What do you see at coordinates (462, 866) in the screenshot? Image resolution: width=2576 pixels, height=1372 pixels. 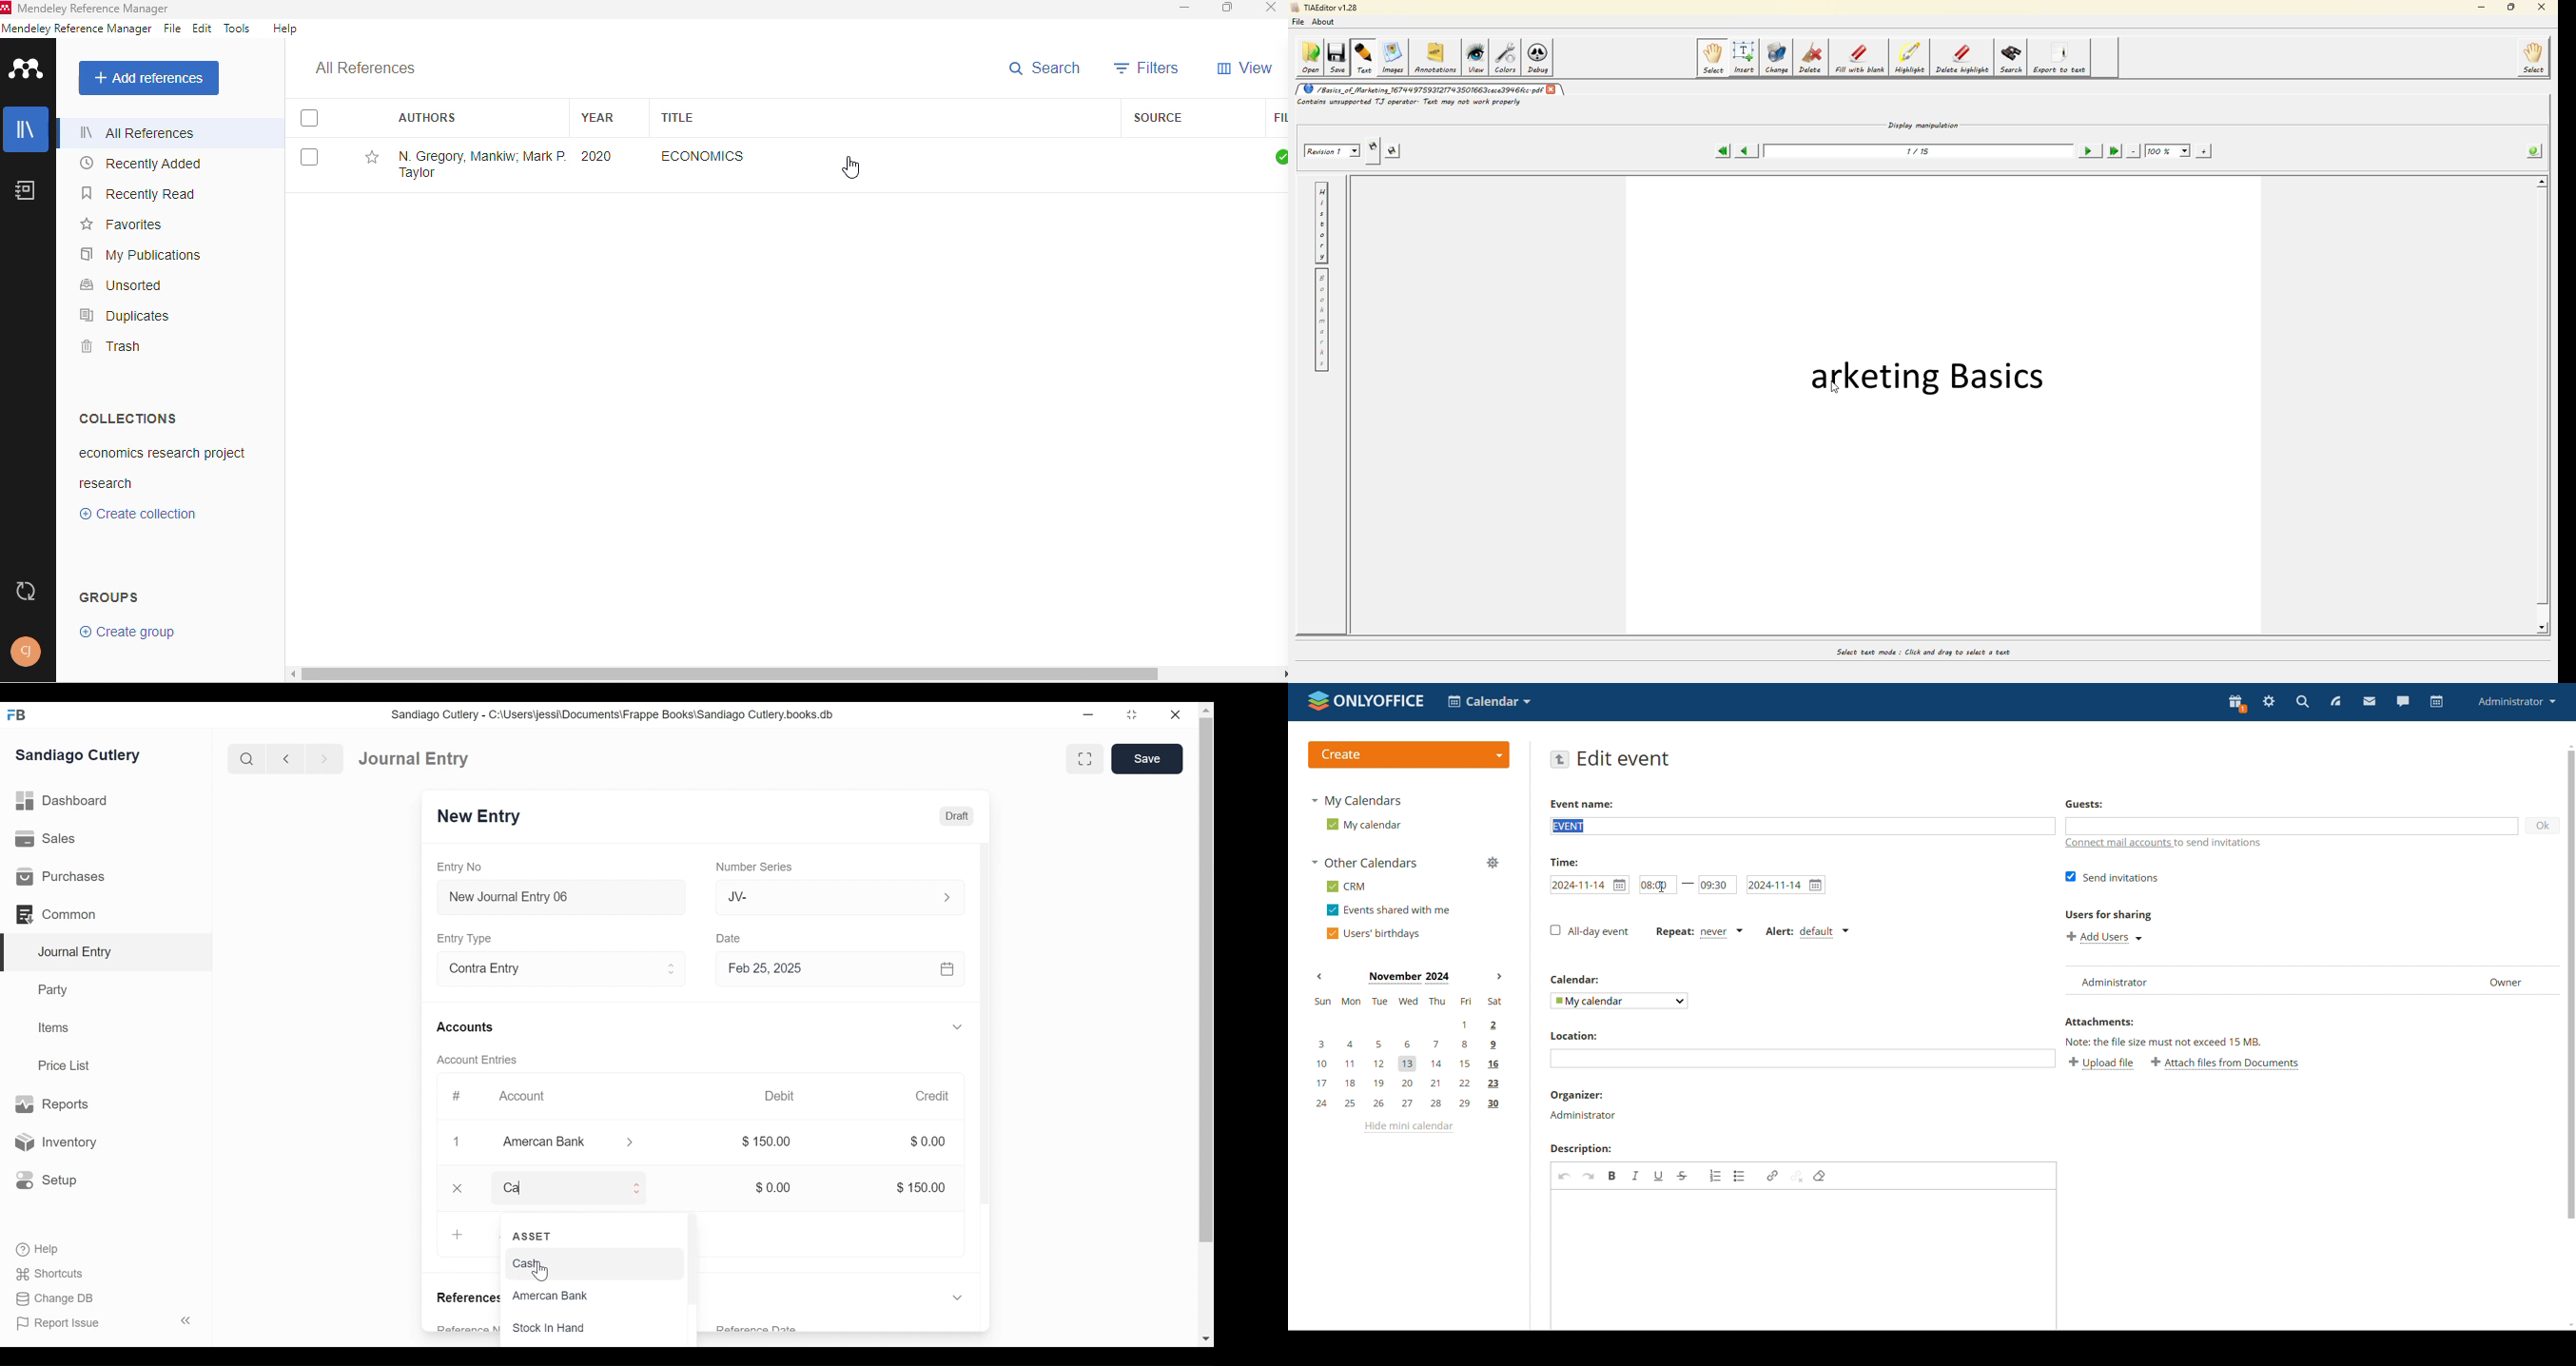 I see `Entry No` at bounding box center [462, 866].